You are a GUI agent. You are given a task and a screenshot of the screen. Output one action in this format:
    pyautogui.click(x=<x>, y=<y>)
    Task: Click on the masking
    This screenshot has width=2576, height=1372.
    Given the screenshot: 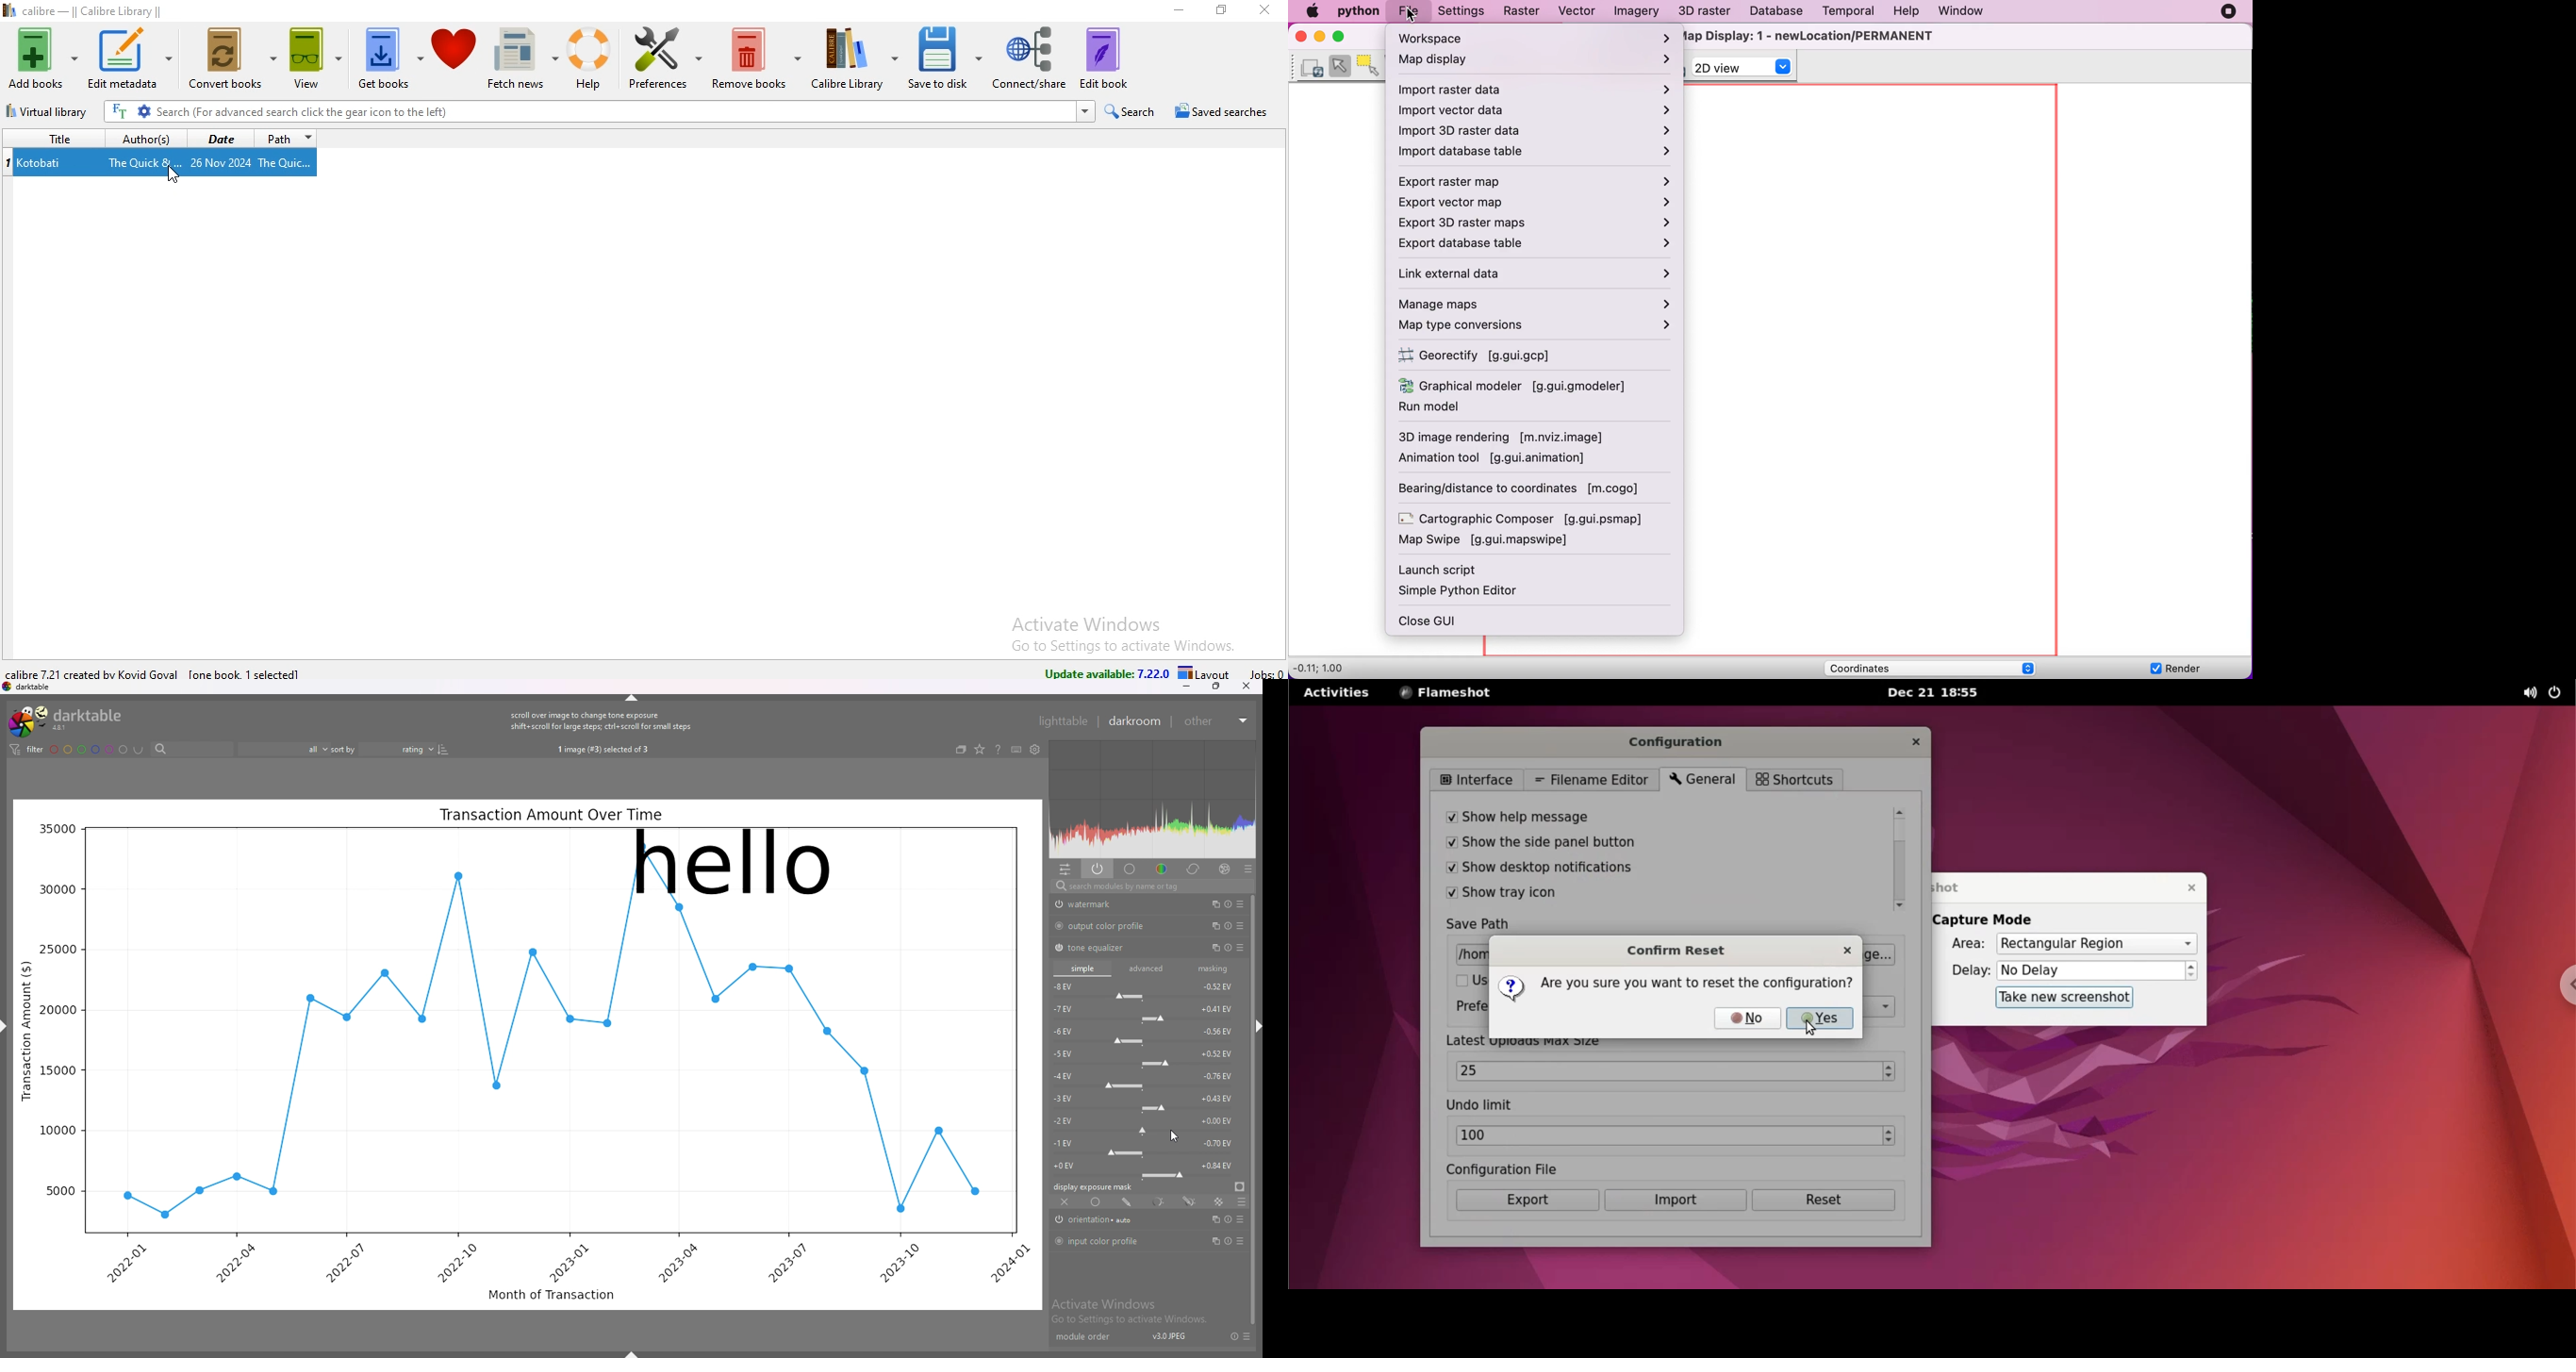 What is the action you would take?
    pyautogui.click(x=1210, y=968)
    